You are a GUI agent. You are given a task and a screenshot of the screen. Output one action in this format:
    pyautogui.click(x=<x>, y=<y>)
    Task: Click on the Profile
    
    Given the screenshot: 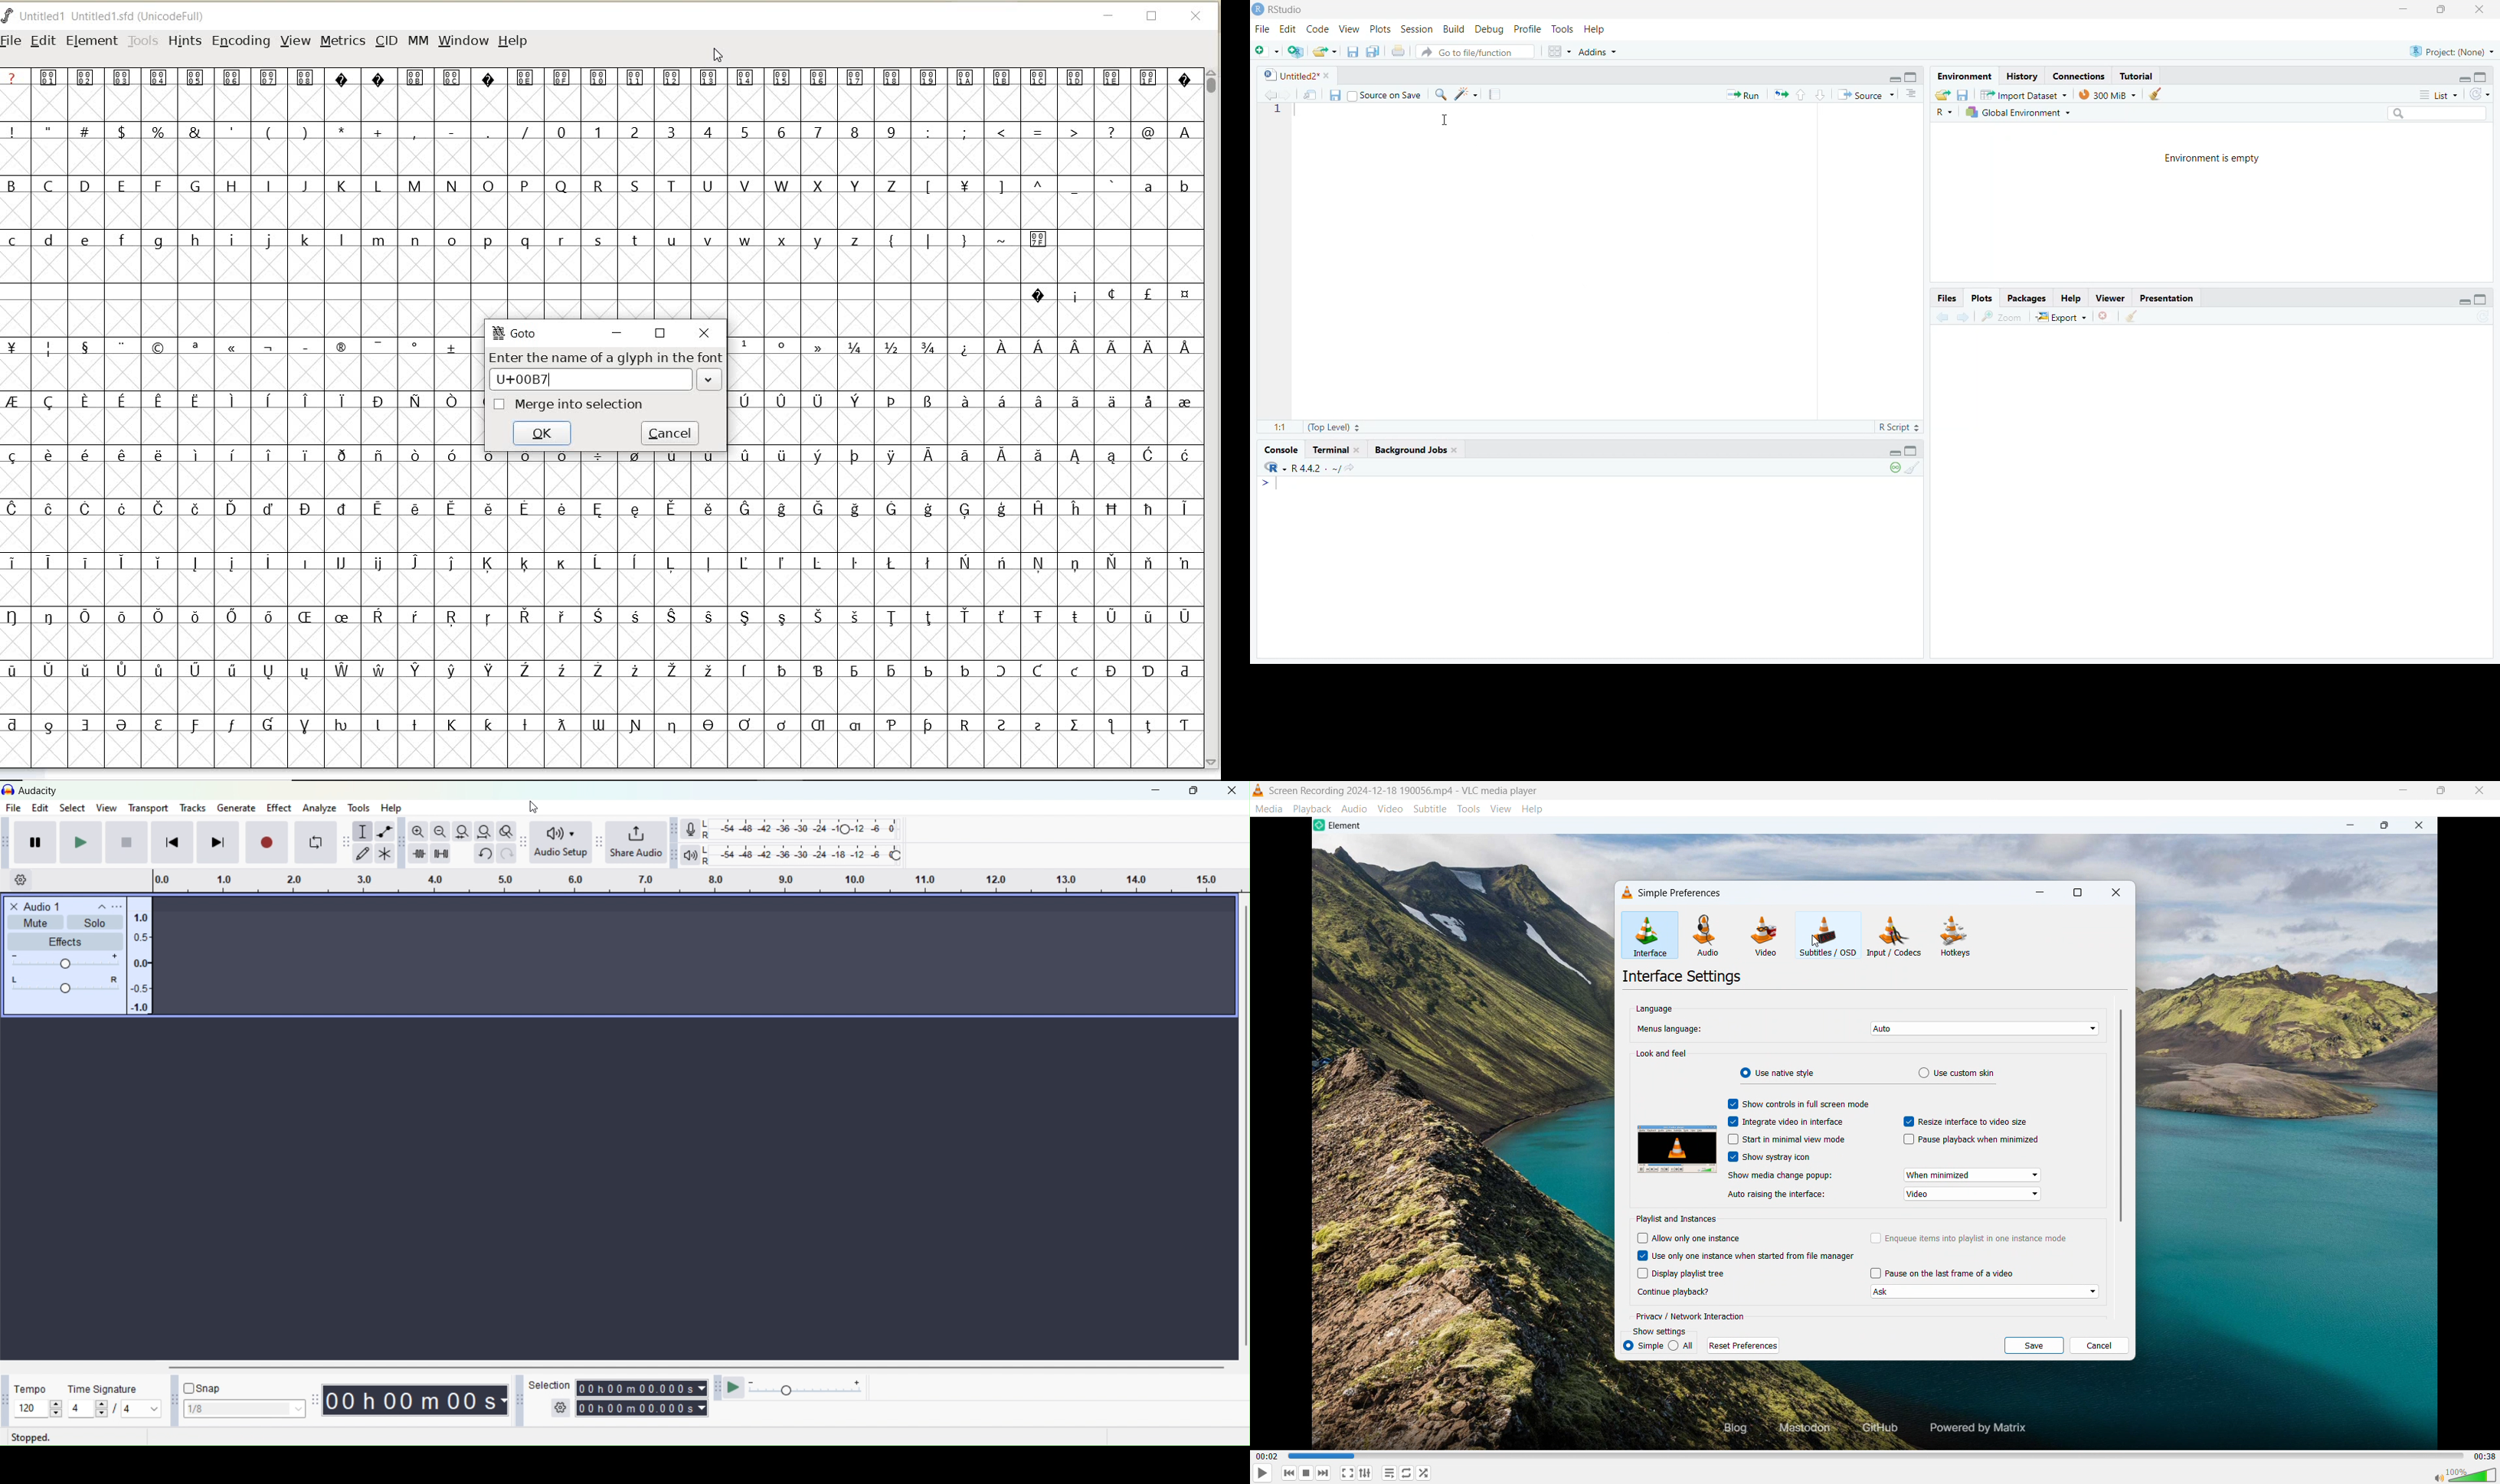 What is the action you would take?
    pyautogui.click(x=1529, y=29)
    